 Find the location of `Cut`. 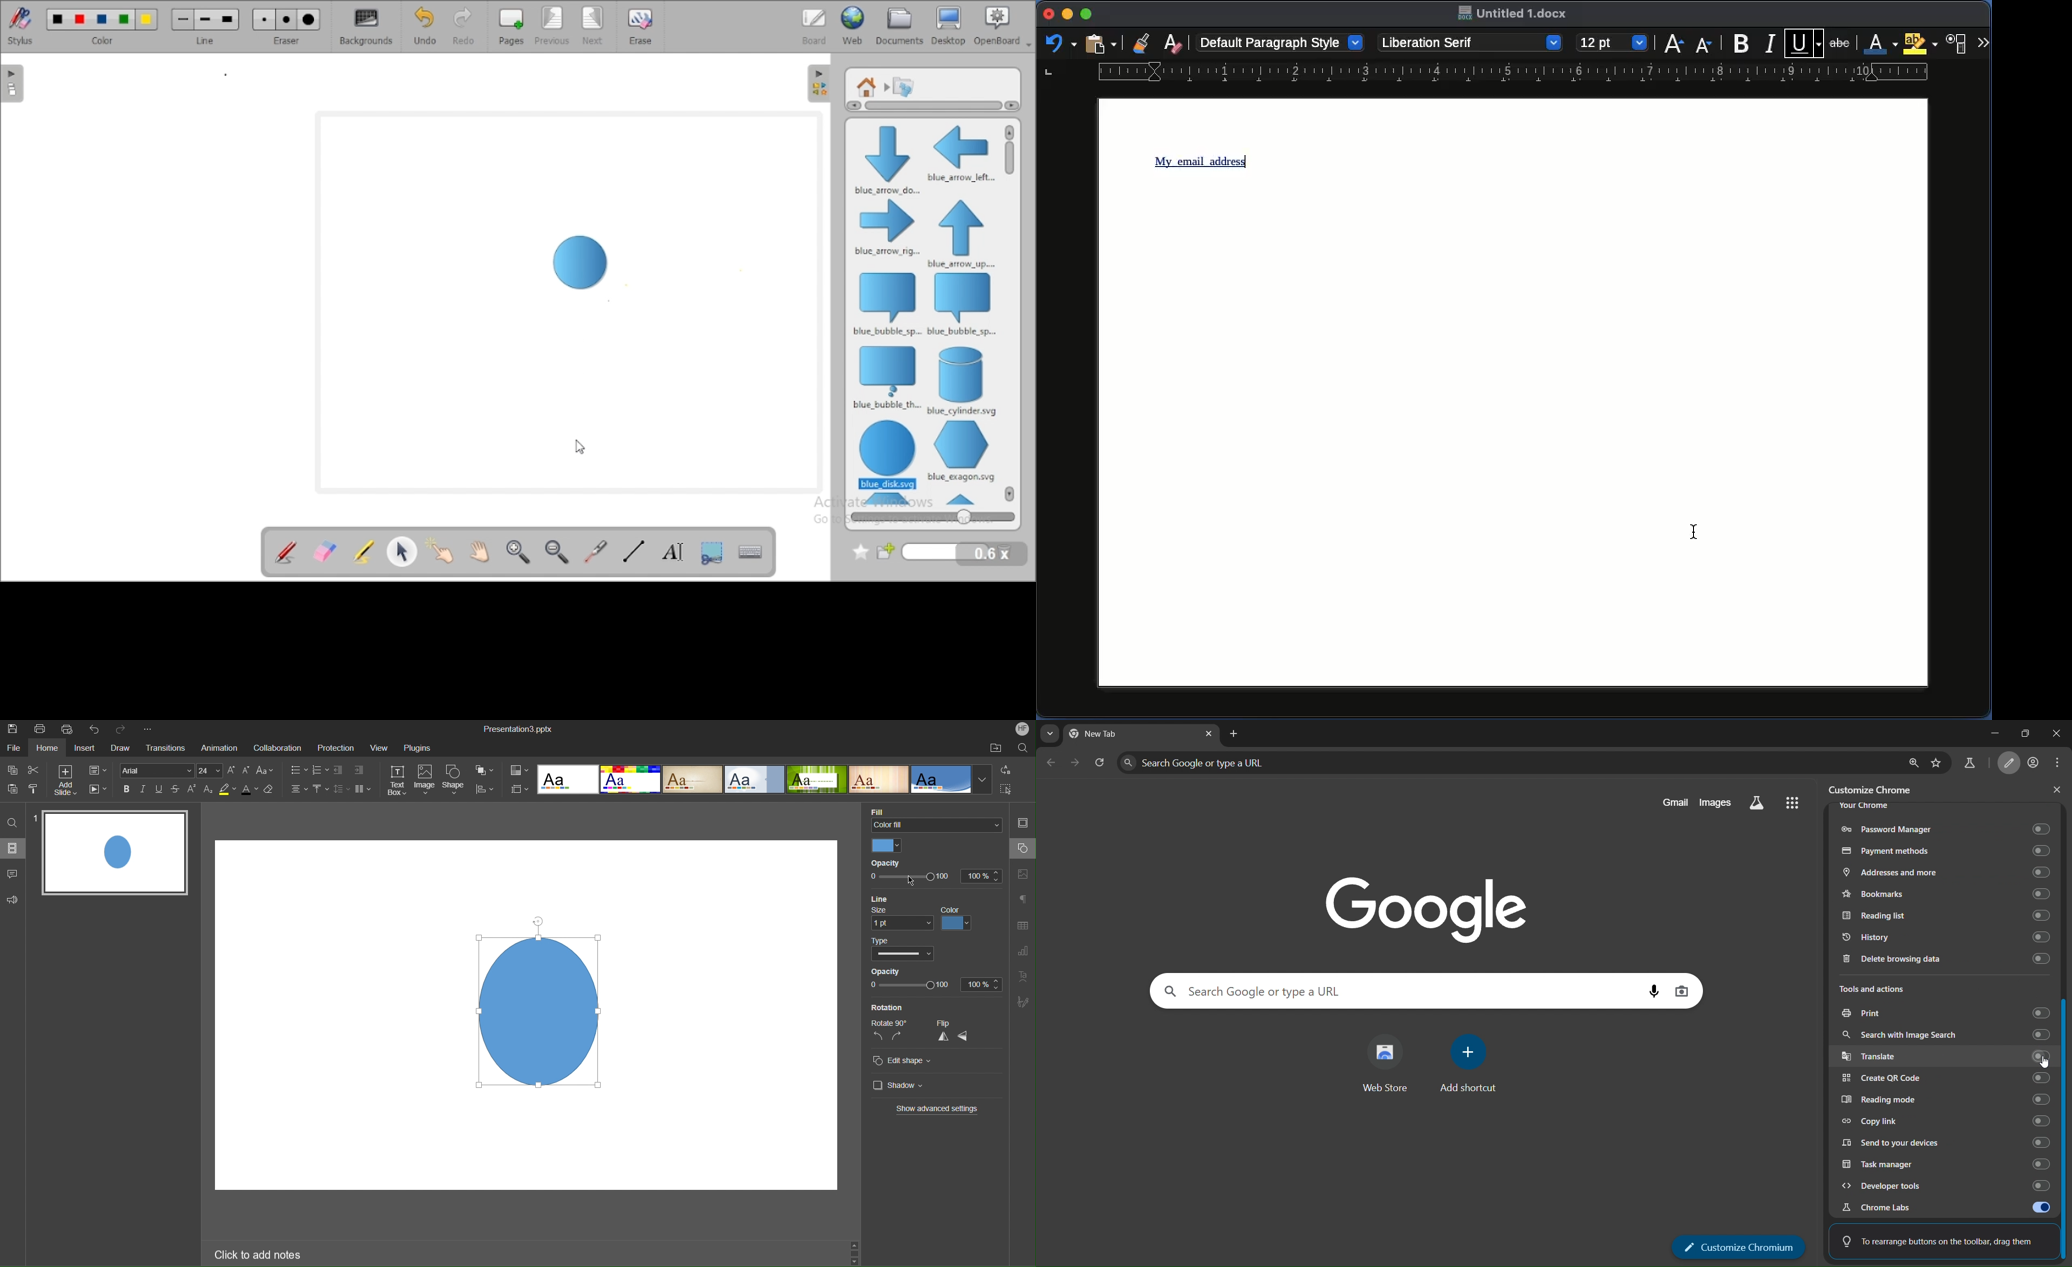

Cut is located at coordinates (35, 770).